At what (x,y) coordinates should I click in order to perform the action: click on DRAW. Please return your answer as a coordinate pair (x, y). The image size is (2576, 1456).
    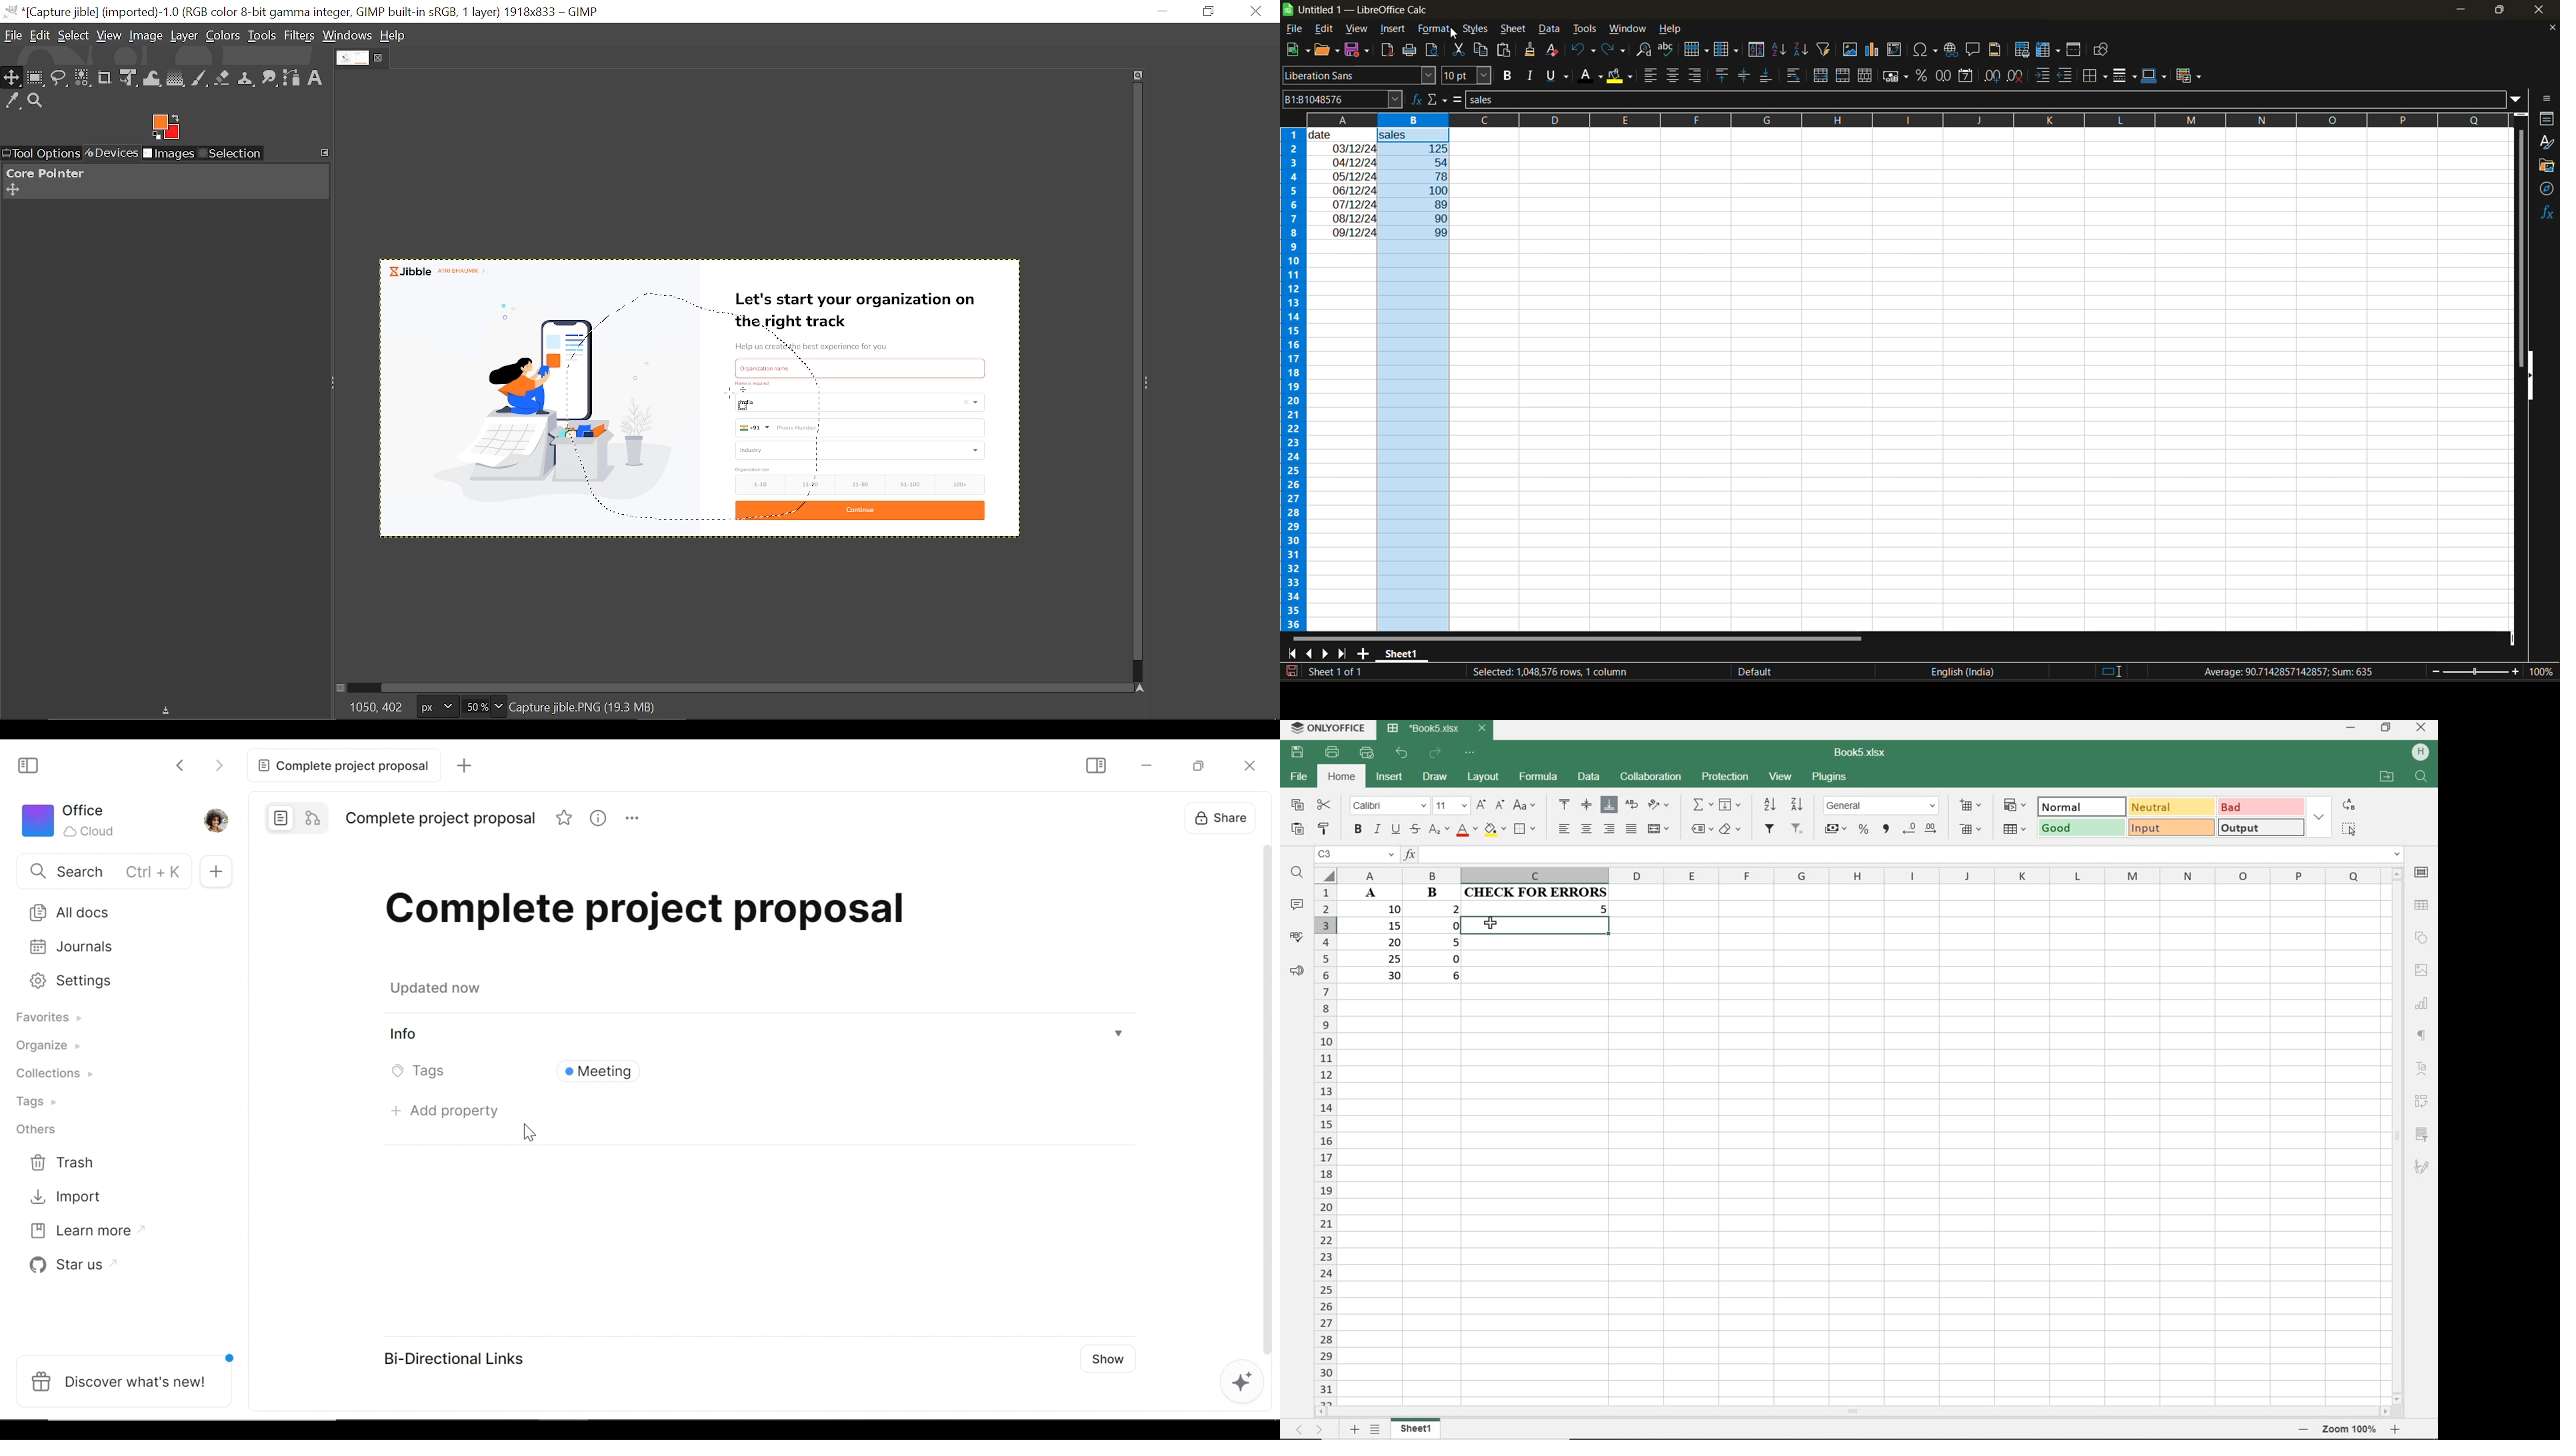
    Looking at the image, I should click on (1436, 779).